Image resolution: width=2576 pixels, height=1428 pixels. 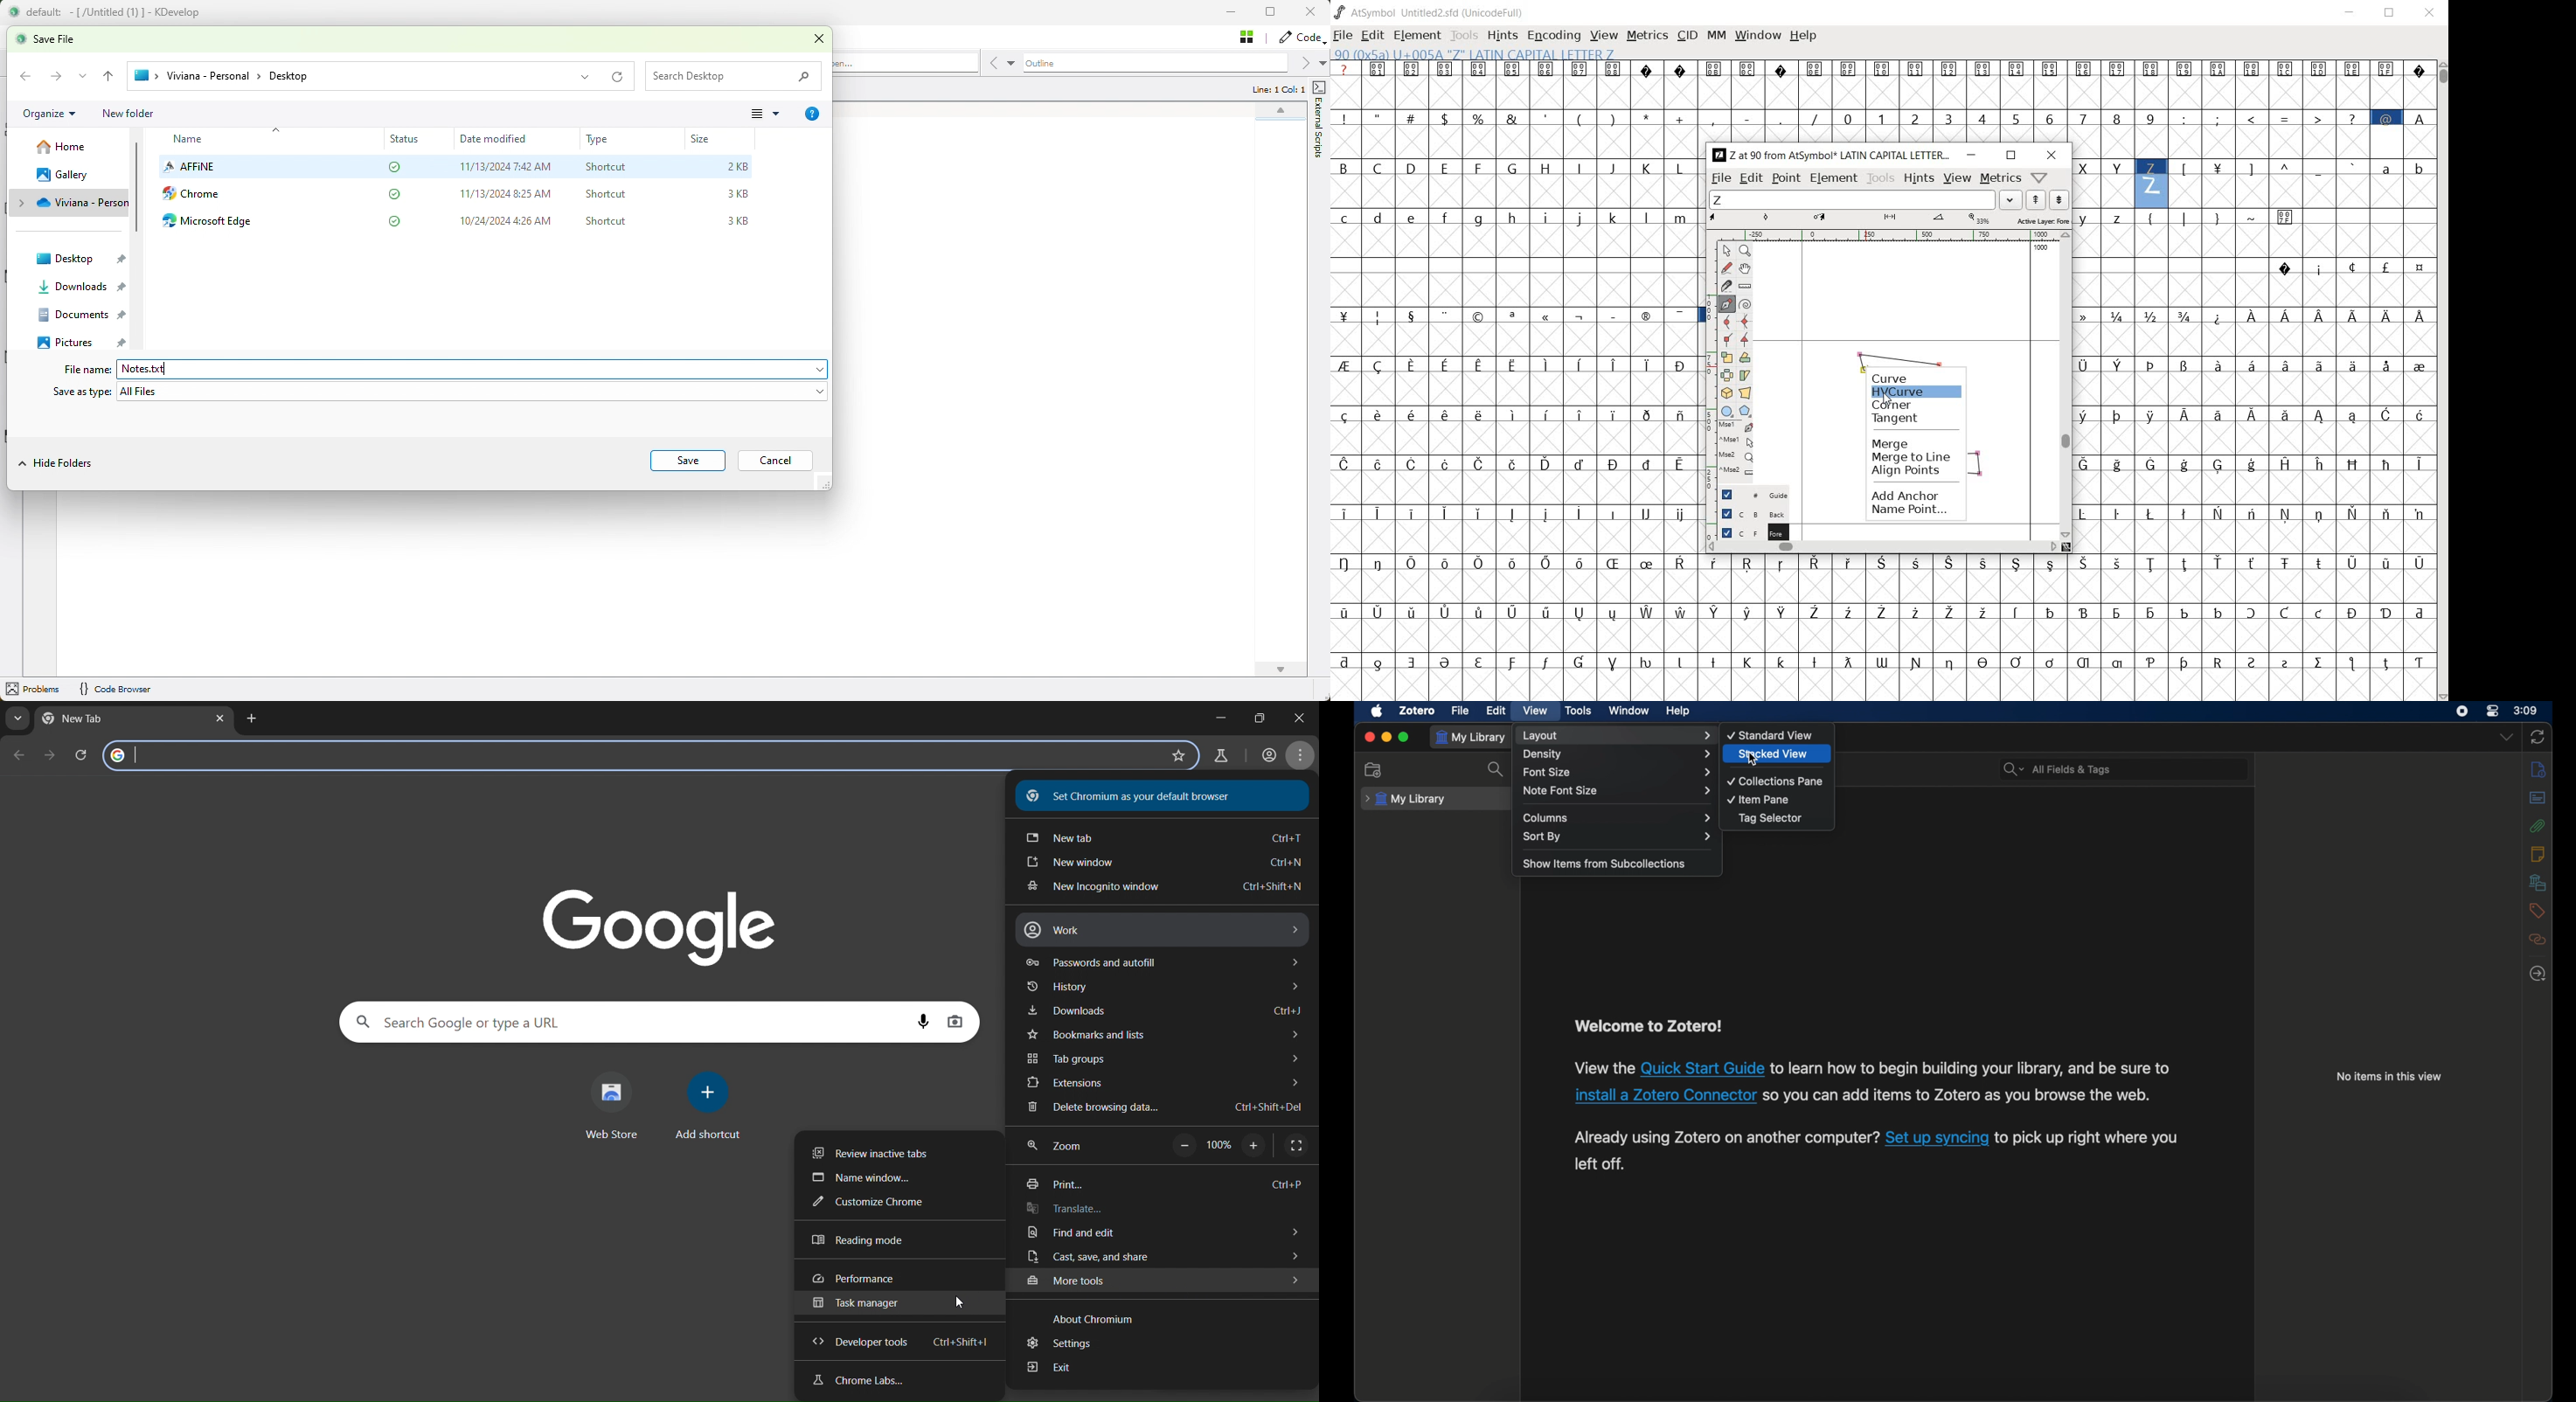 What do you see at coordinates (50, 756) in the screenshot?
I see `go forward one page` at bounding box center [50, 756].